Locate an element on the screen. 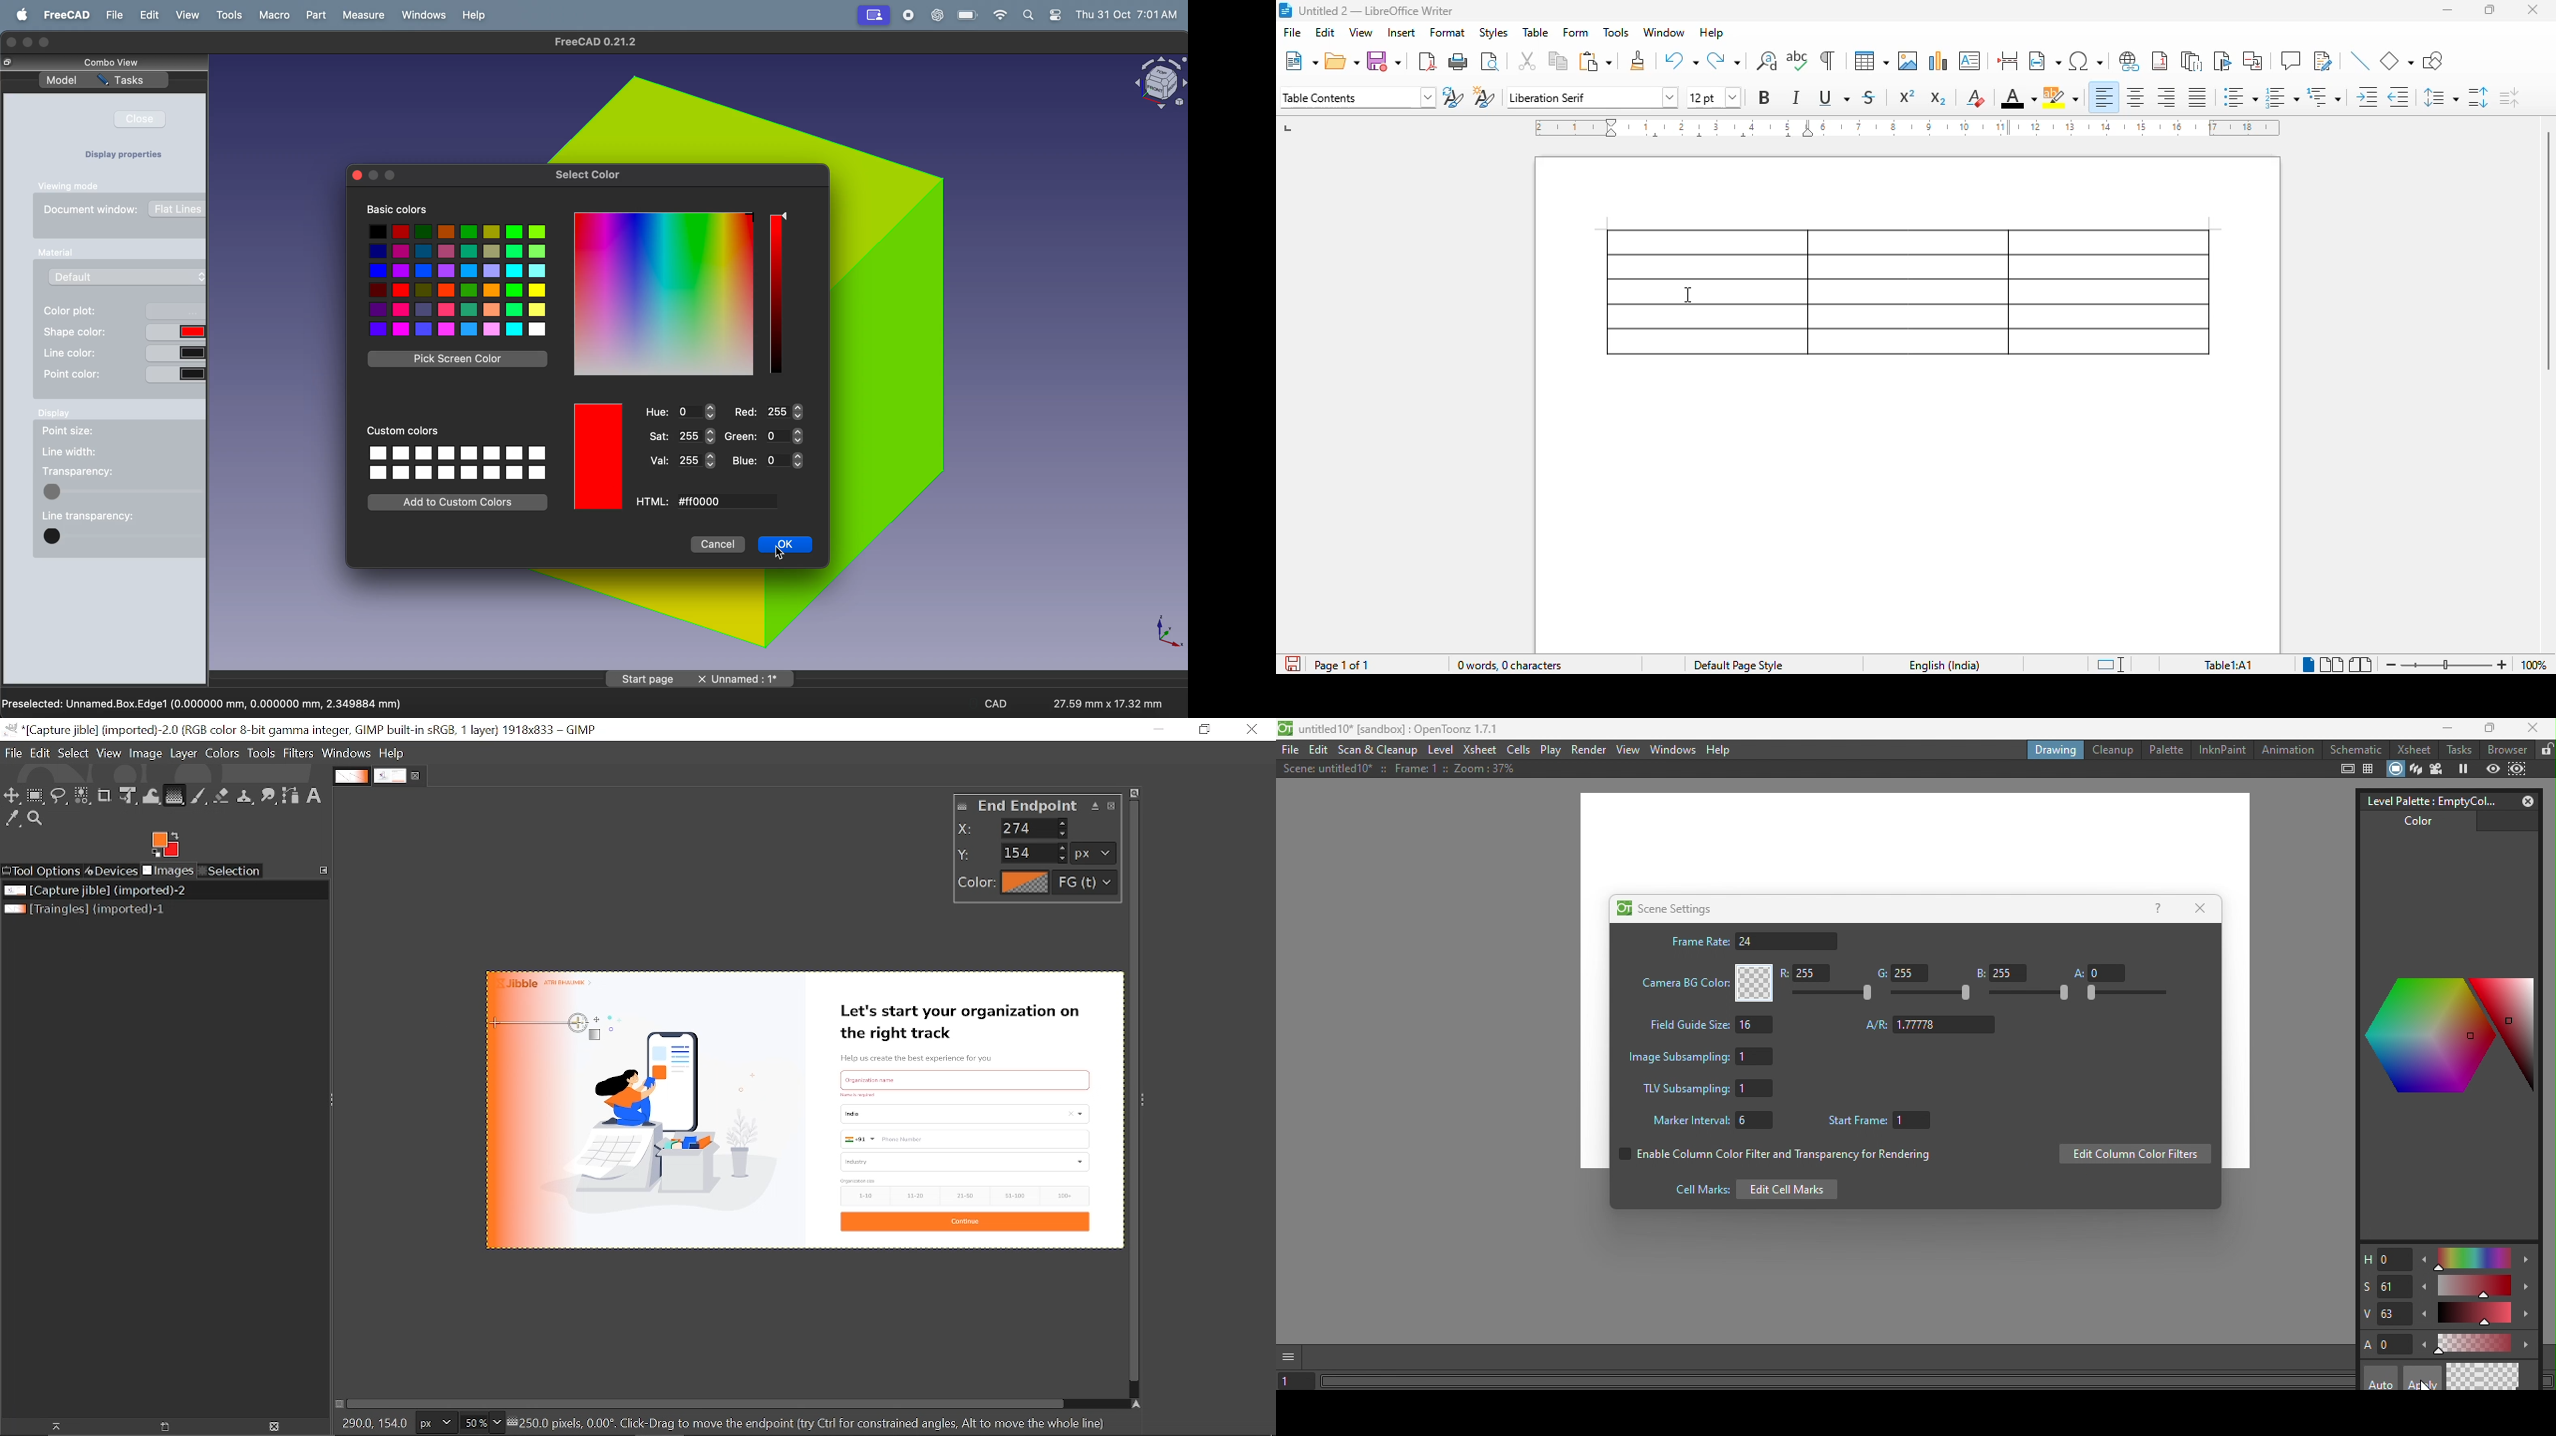 Image resolution: width=2576 pixels, height=1456 pixels. English (India) is located at coordinates (1945, 665).